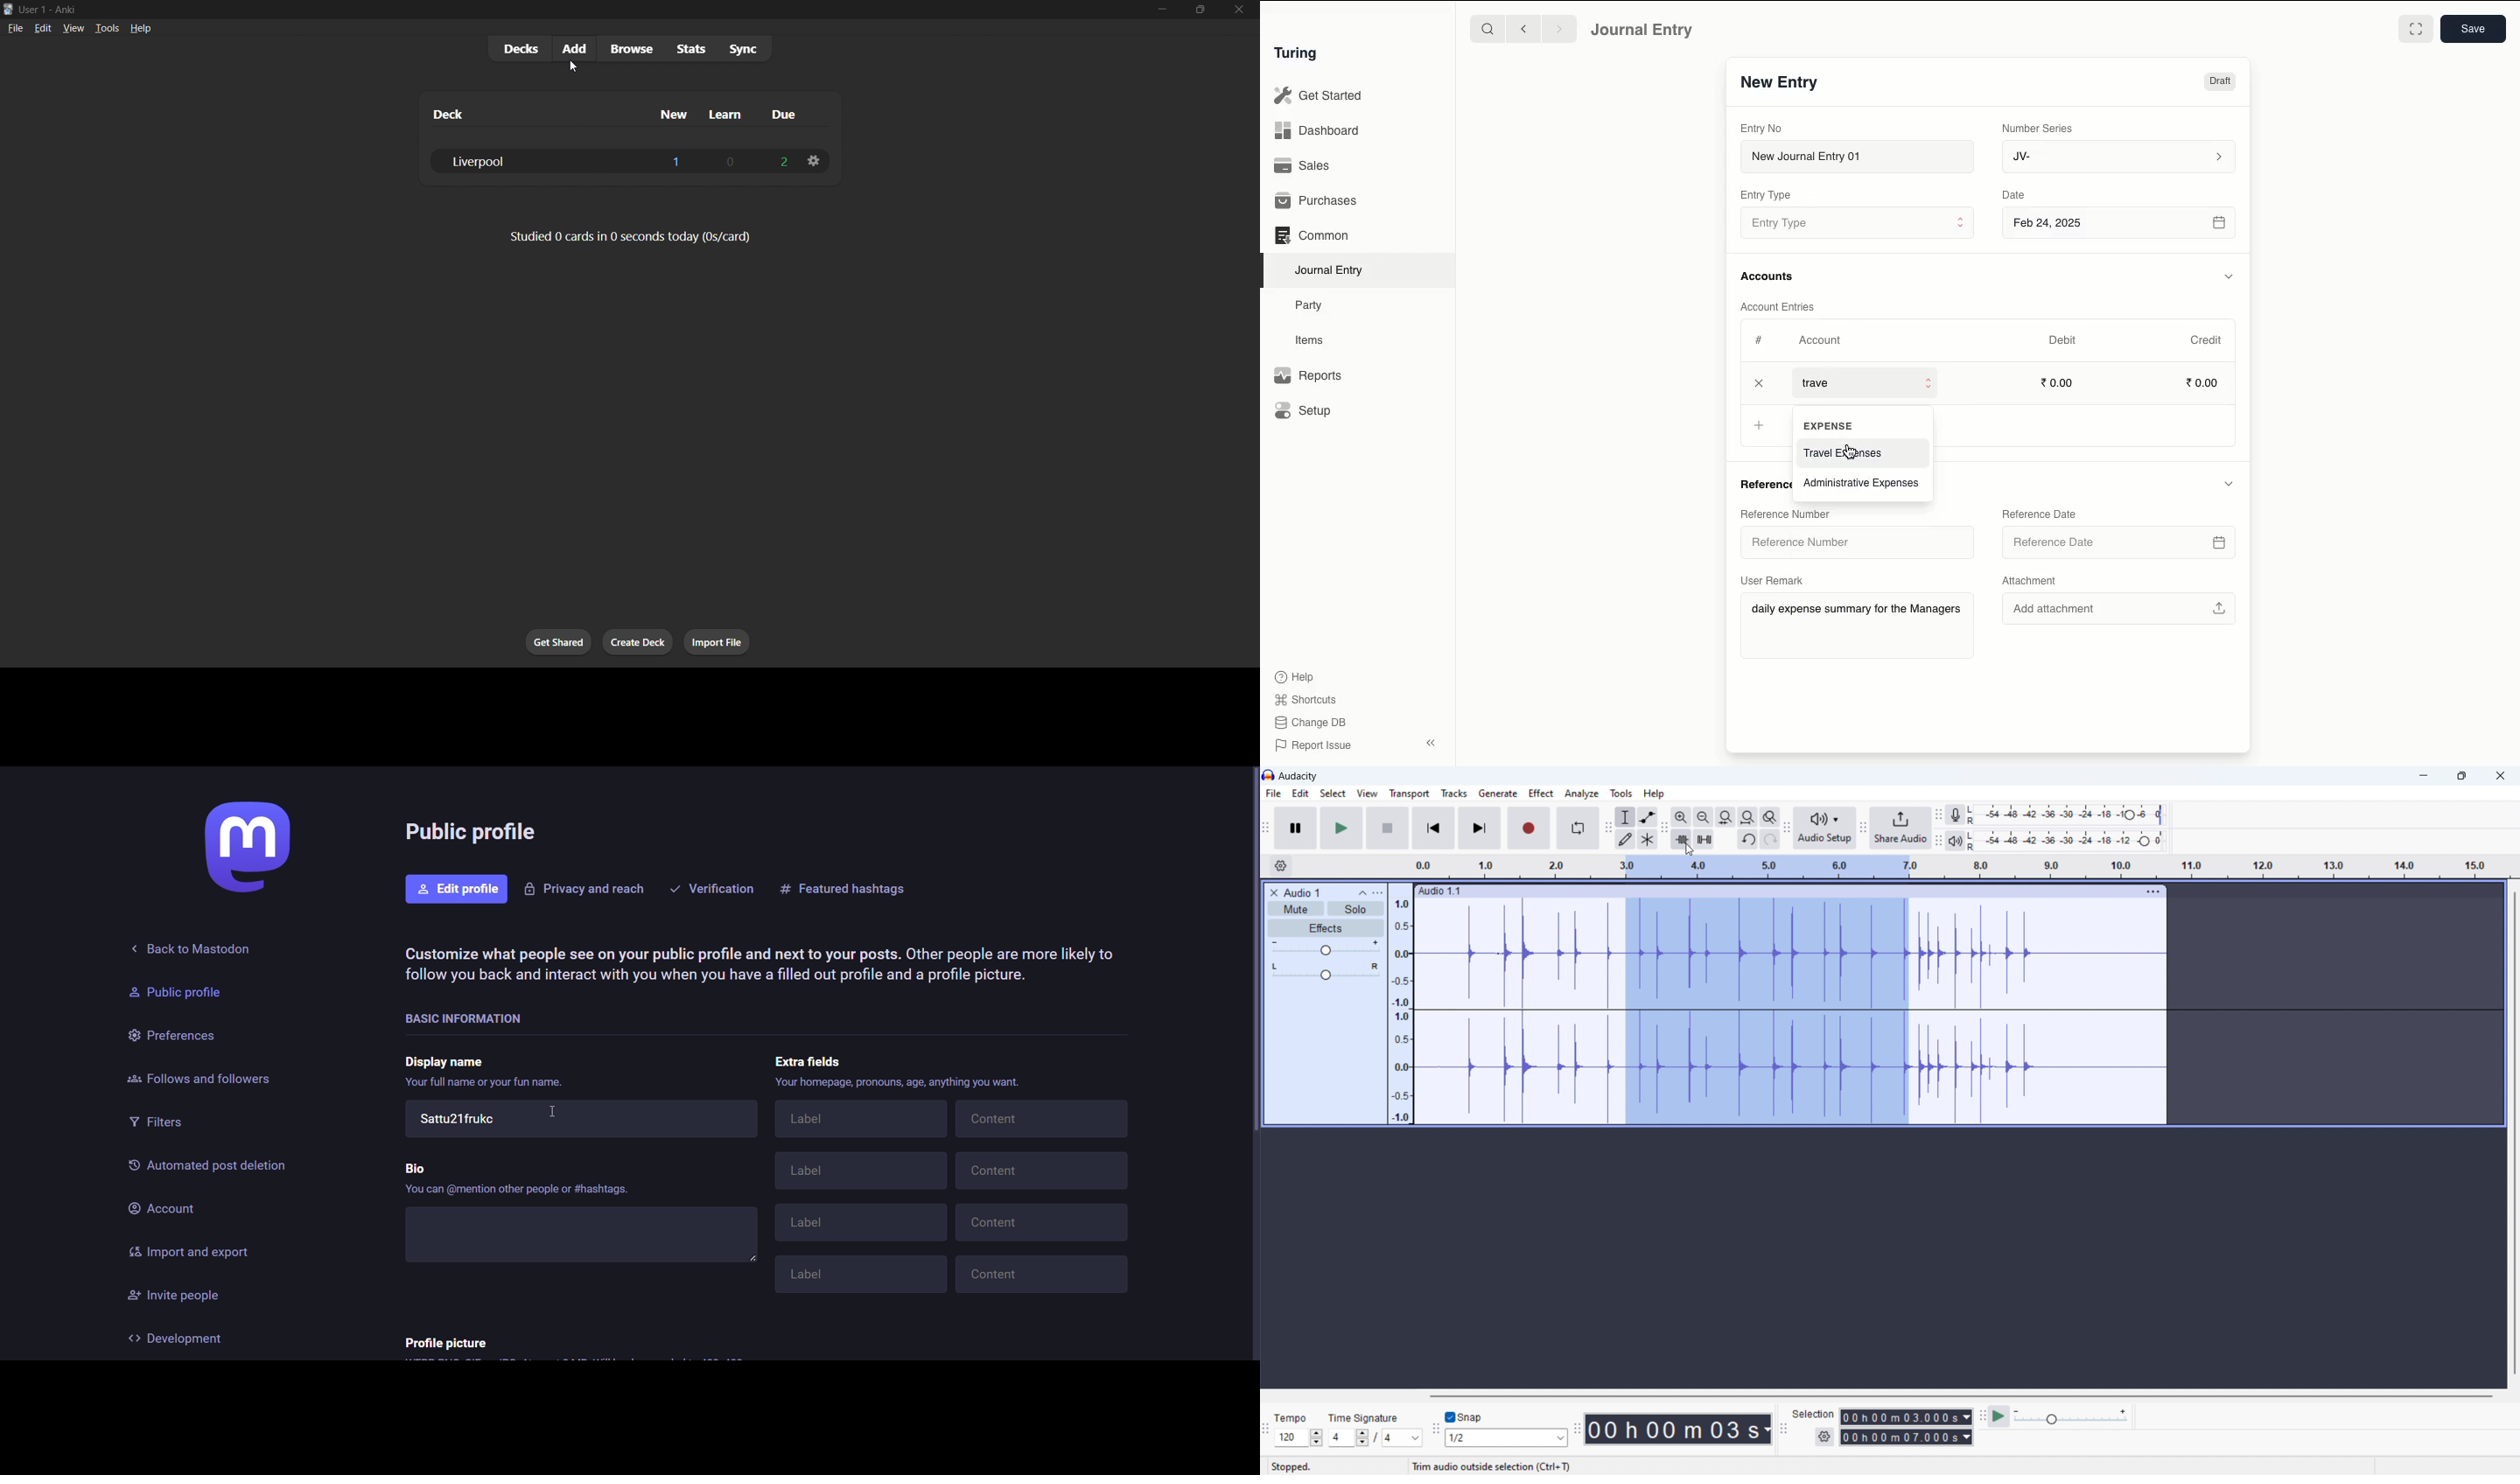  I want to click on playback level, so click(2072, 841).